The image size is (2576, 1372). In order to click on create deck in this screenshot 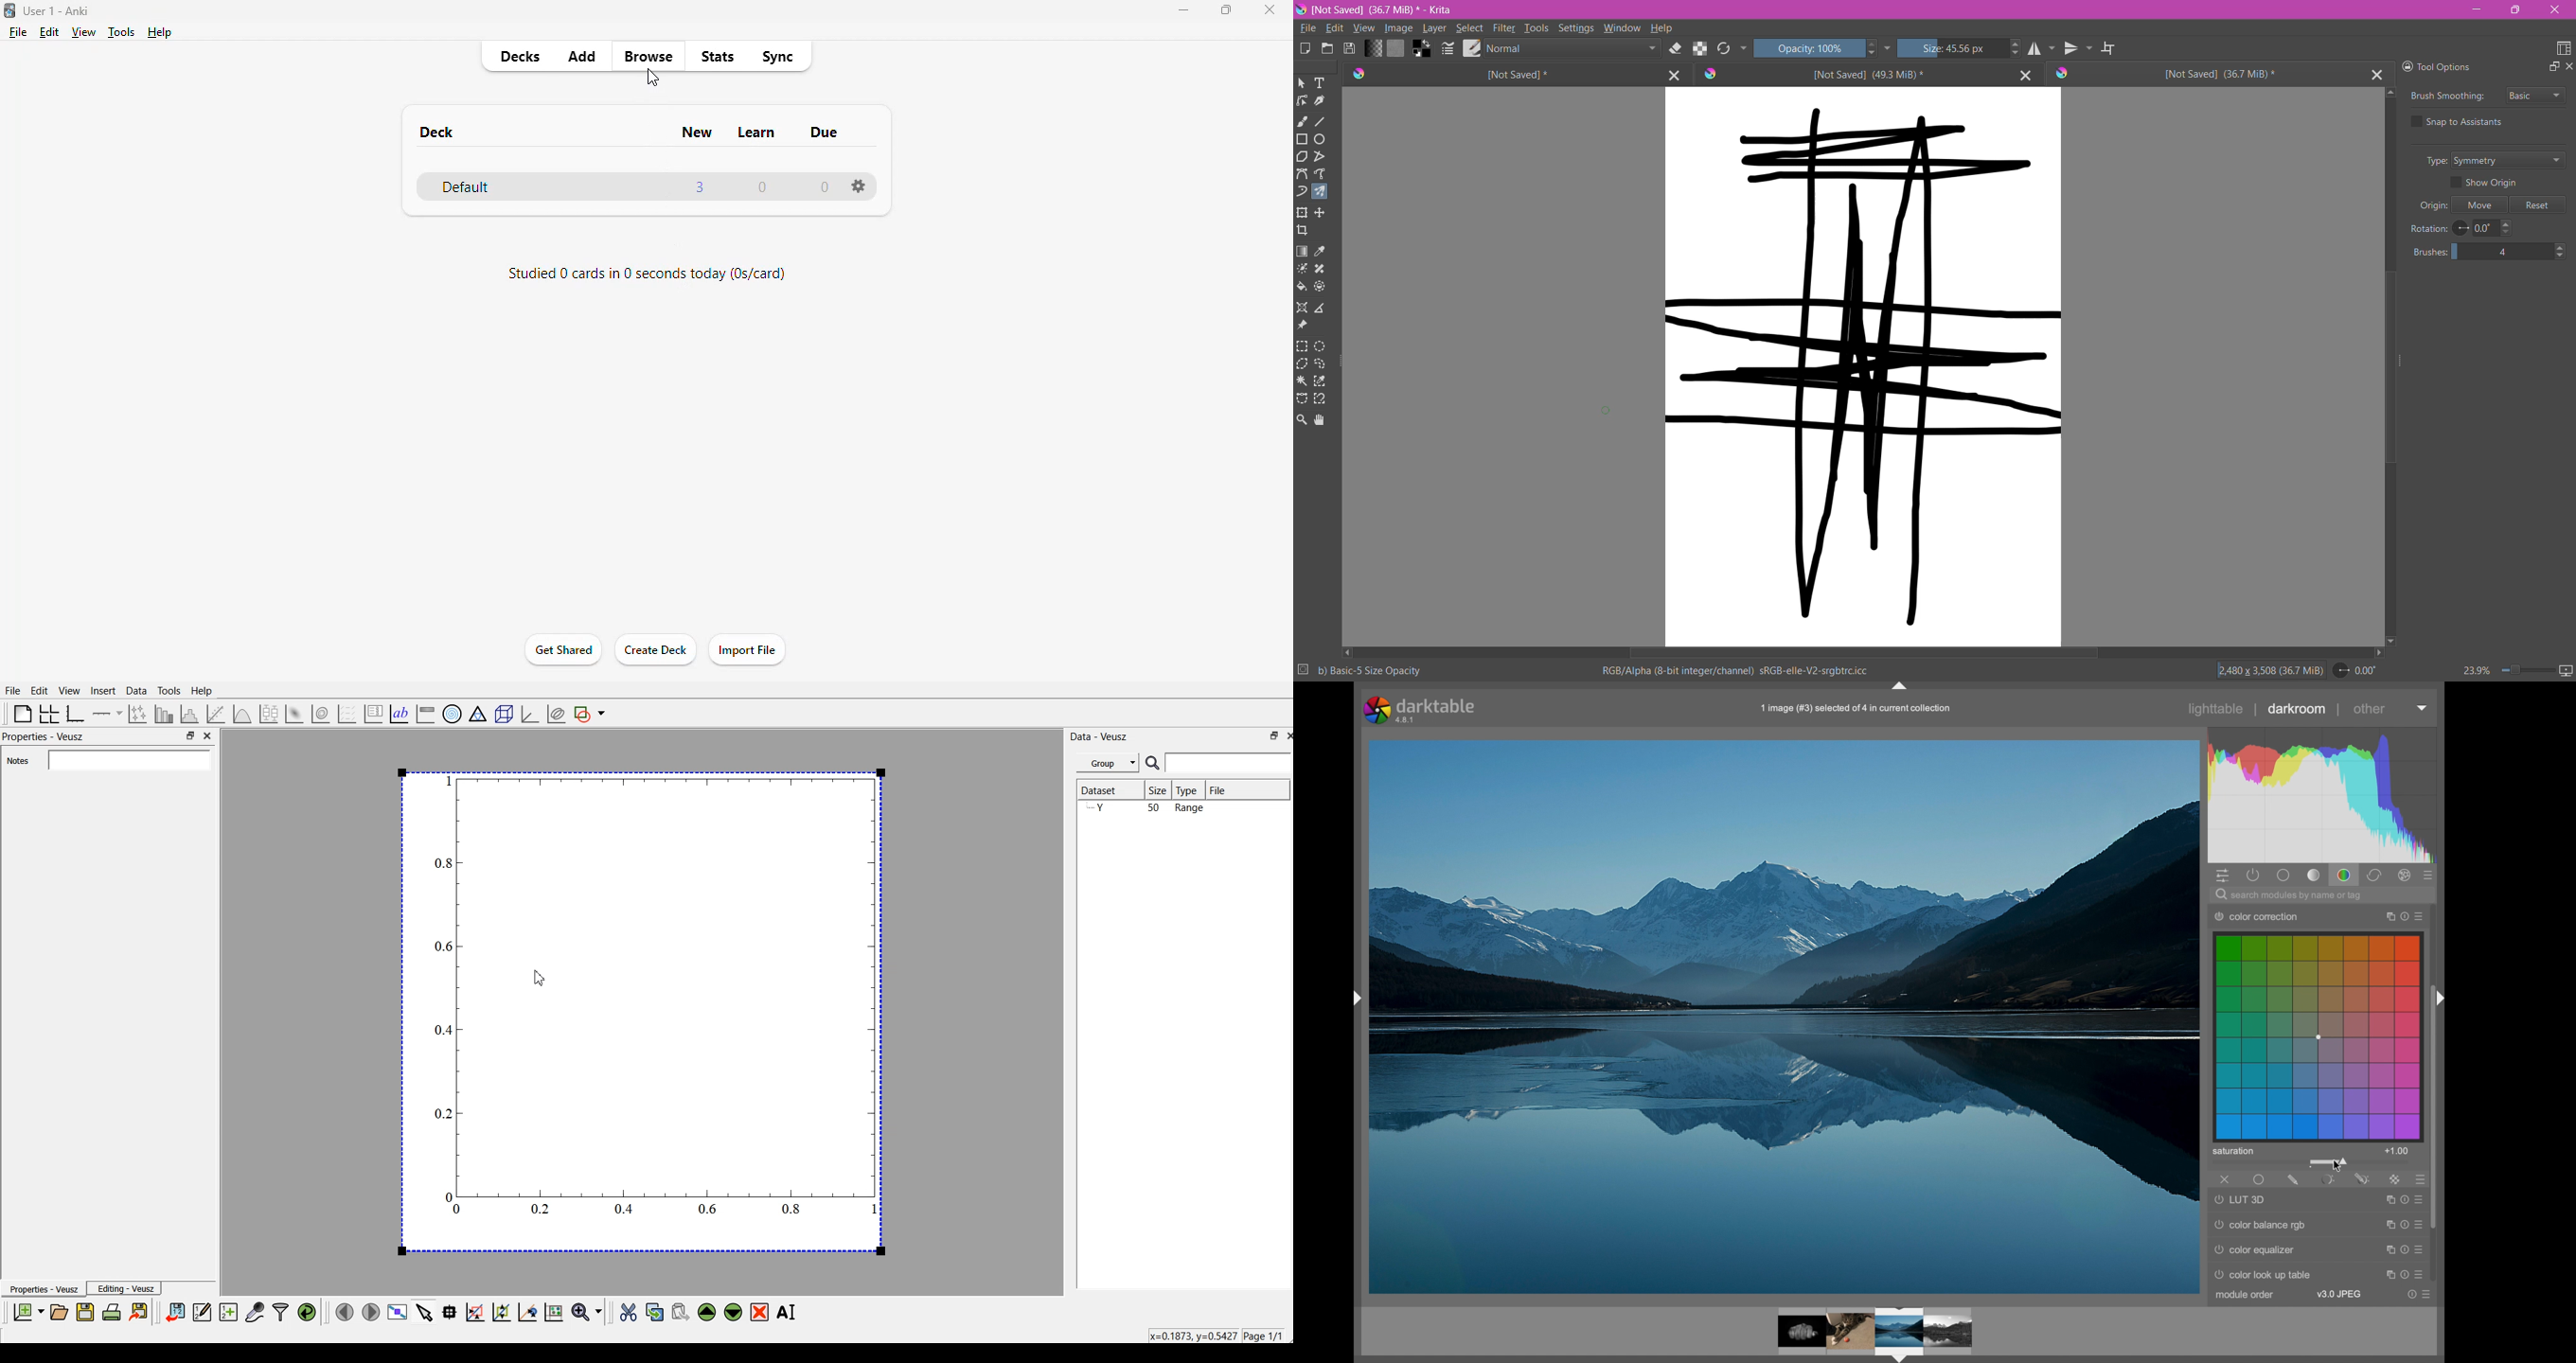, I will do `click(655, 651)`.